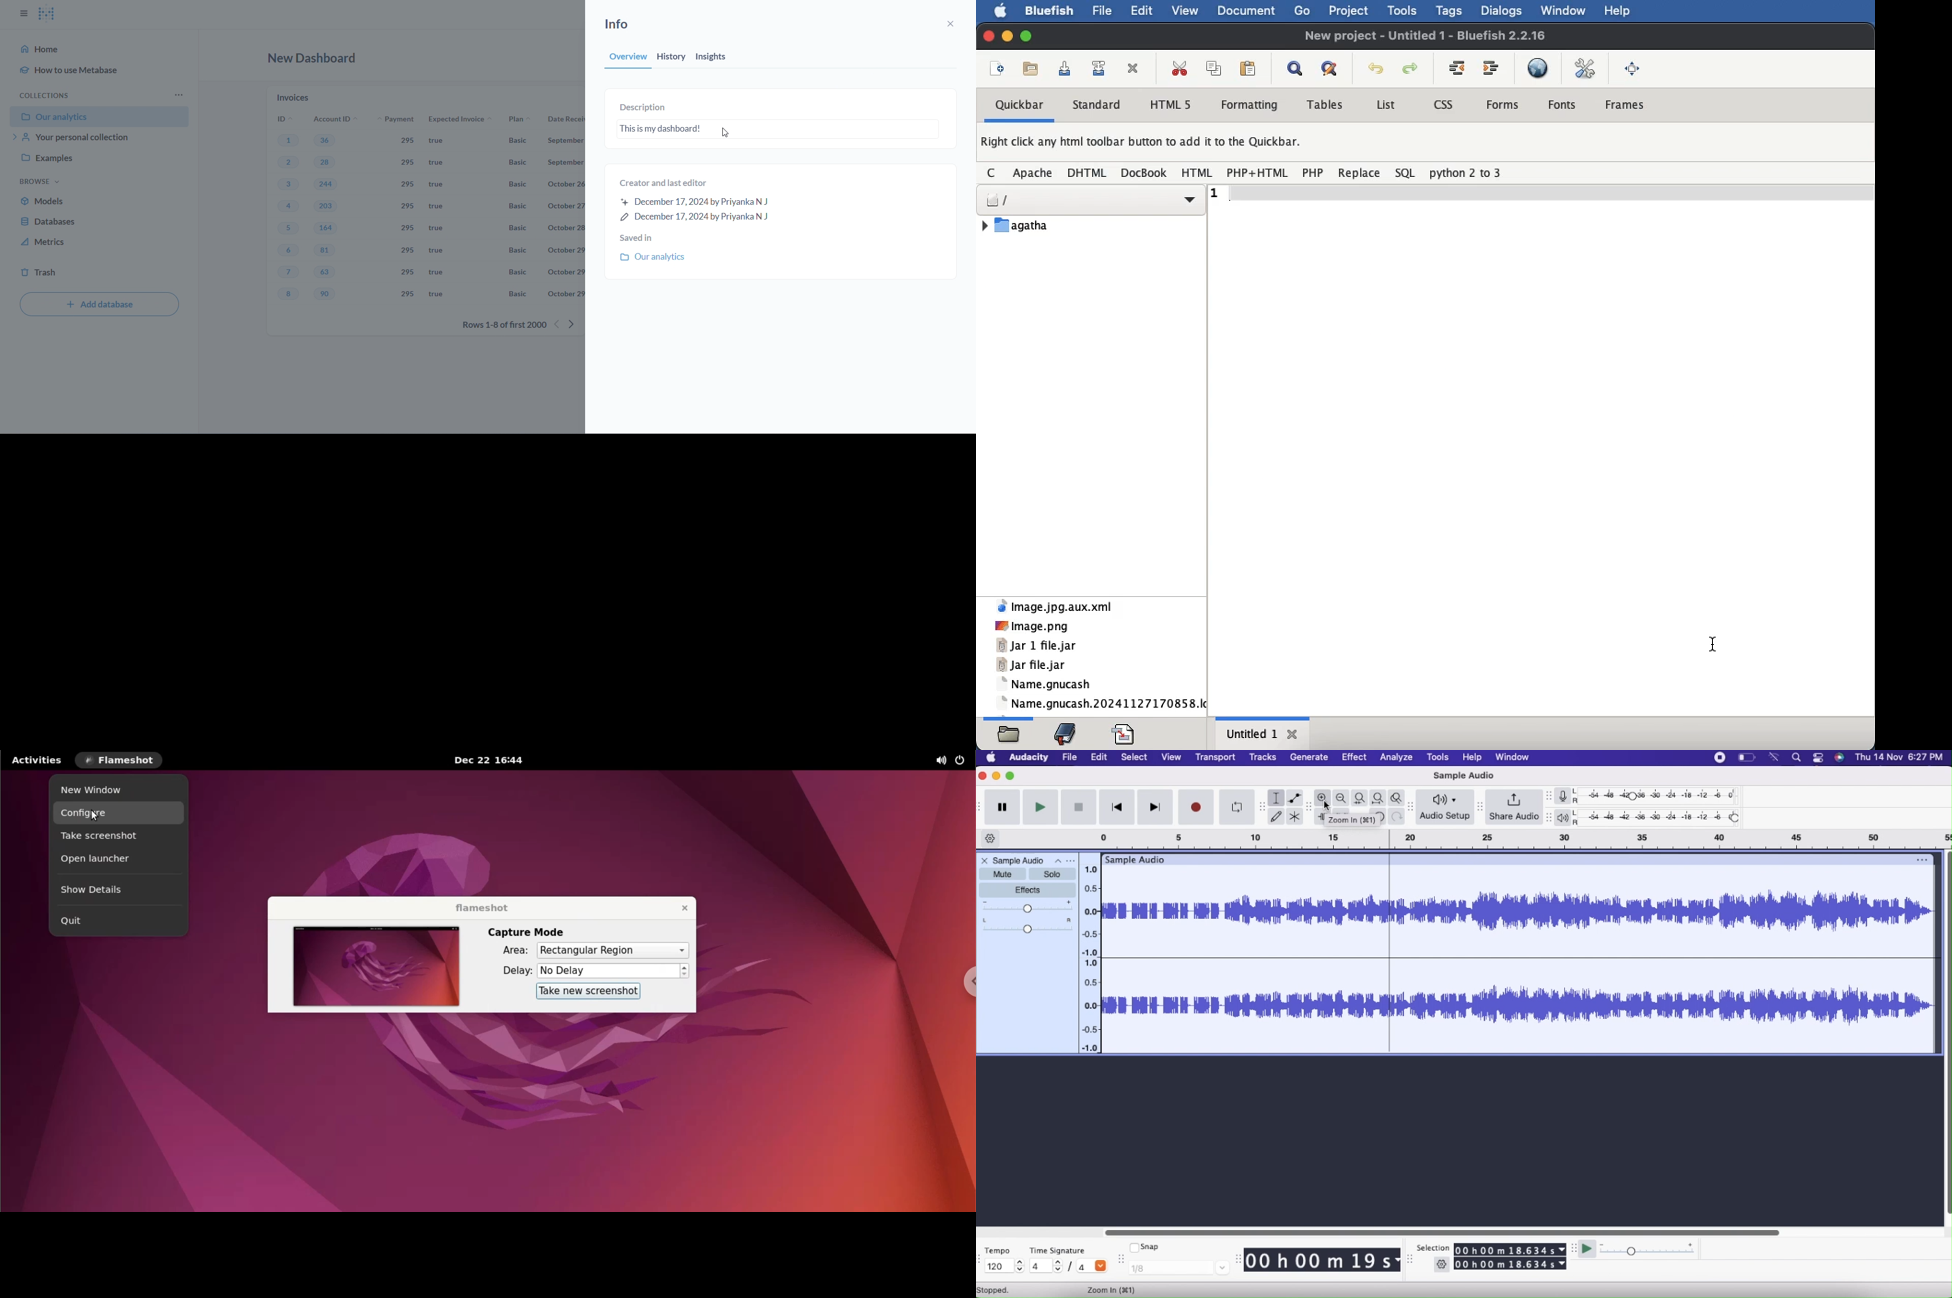  What do you see at coordinates (1035, 171) in the screenshot?
I see `apache` at bounding box center [1035, 171].